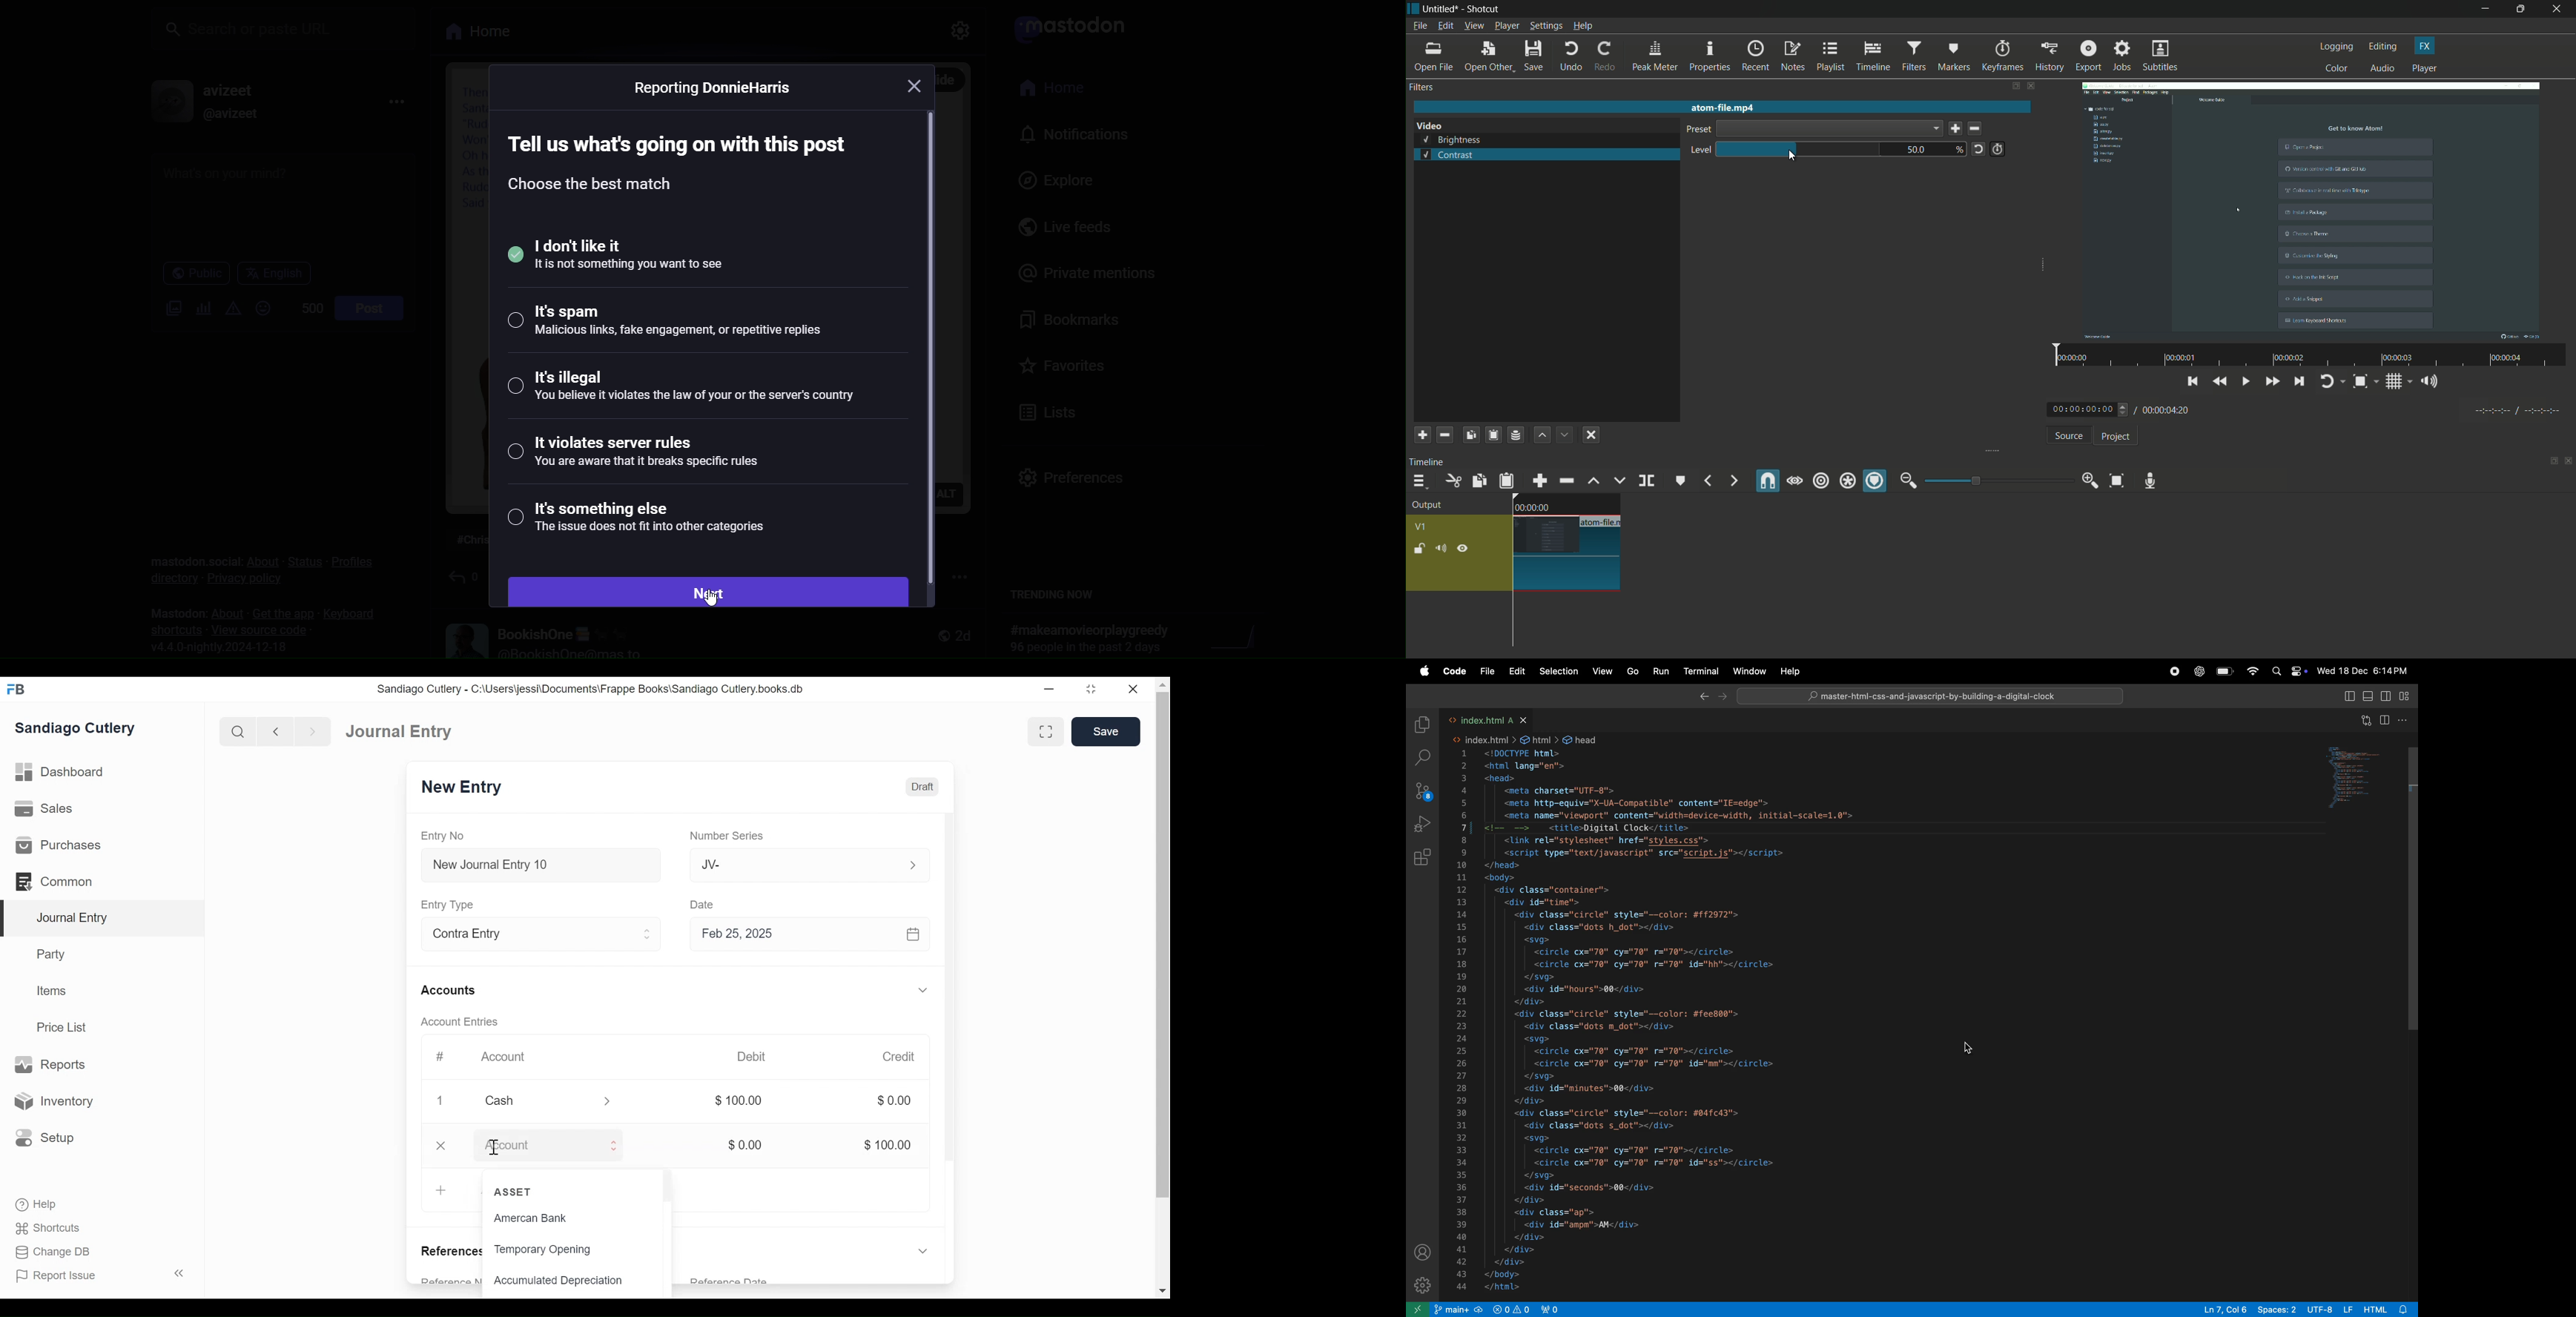 The image size is (2576, 1344). What do you see at coordinates (443, 1055) in the screenshot?
I see `#` at bounding box center [443, 1055].